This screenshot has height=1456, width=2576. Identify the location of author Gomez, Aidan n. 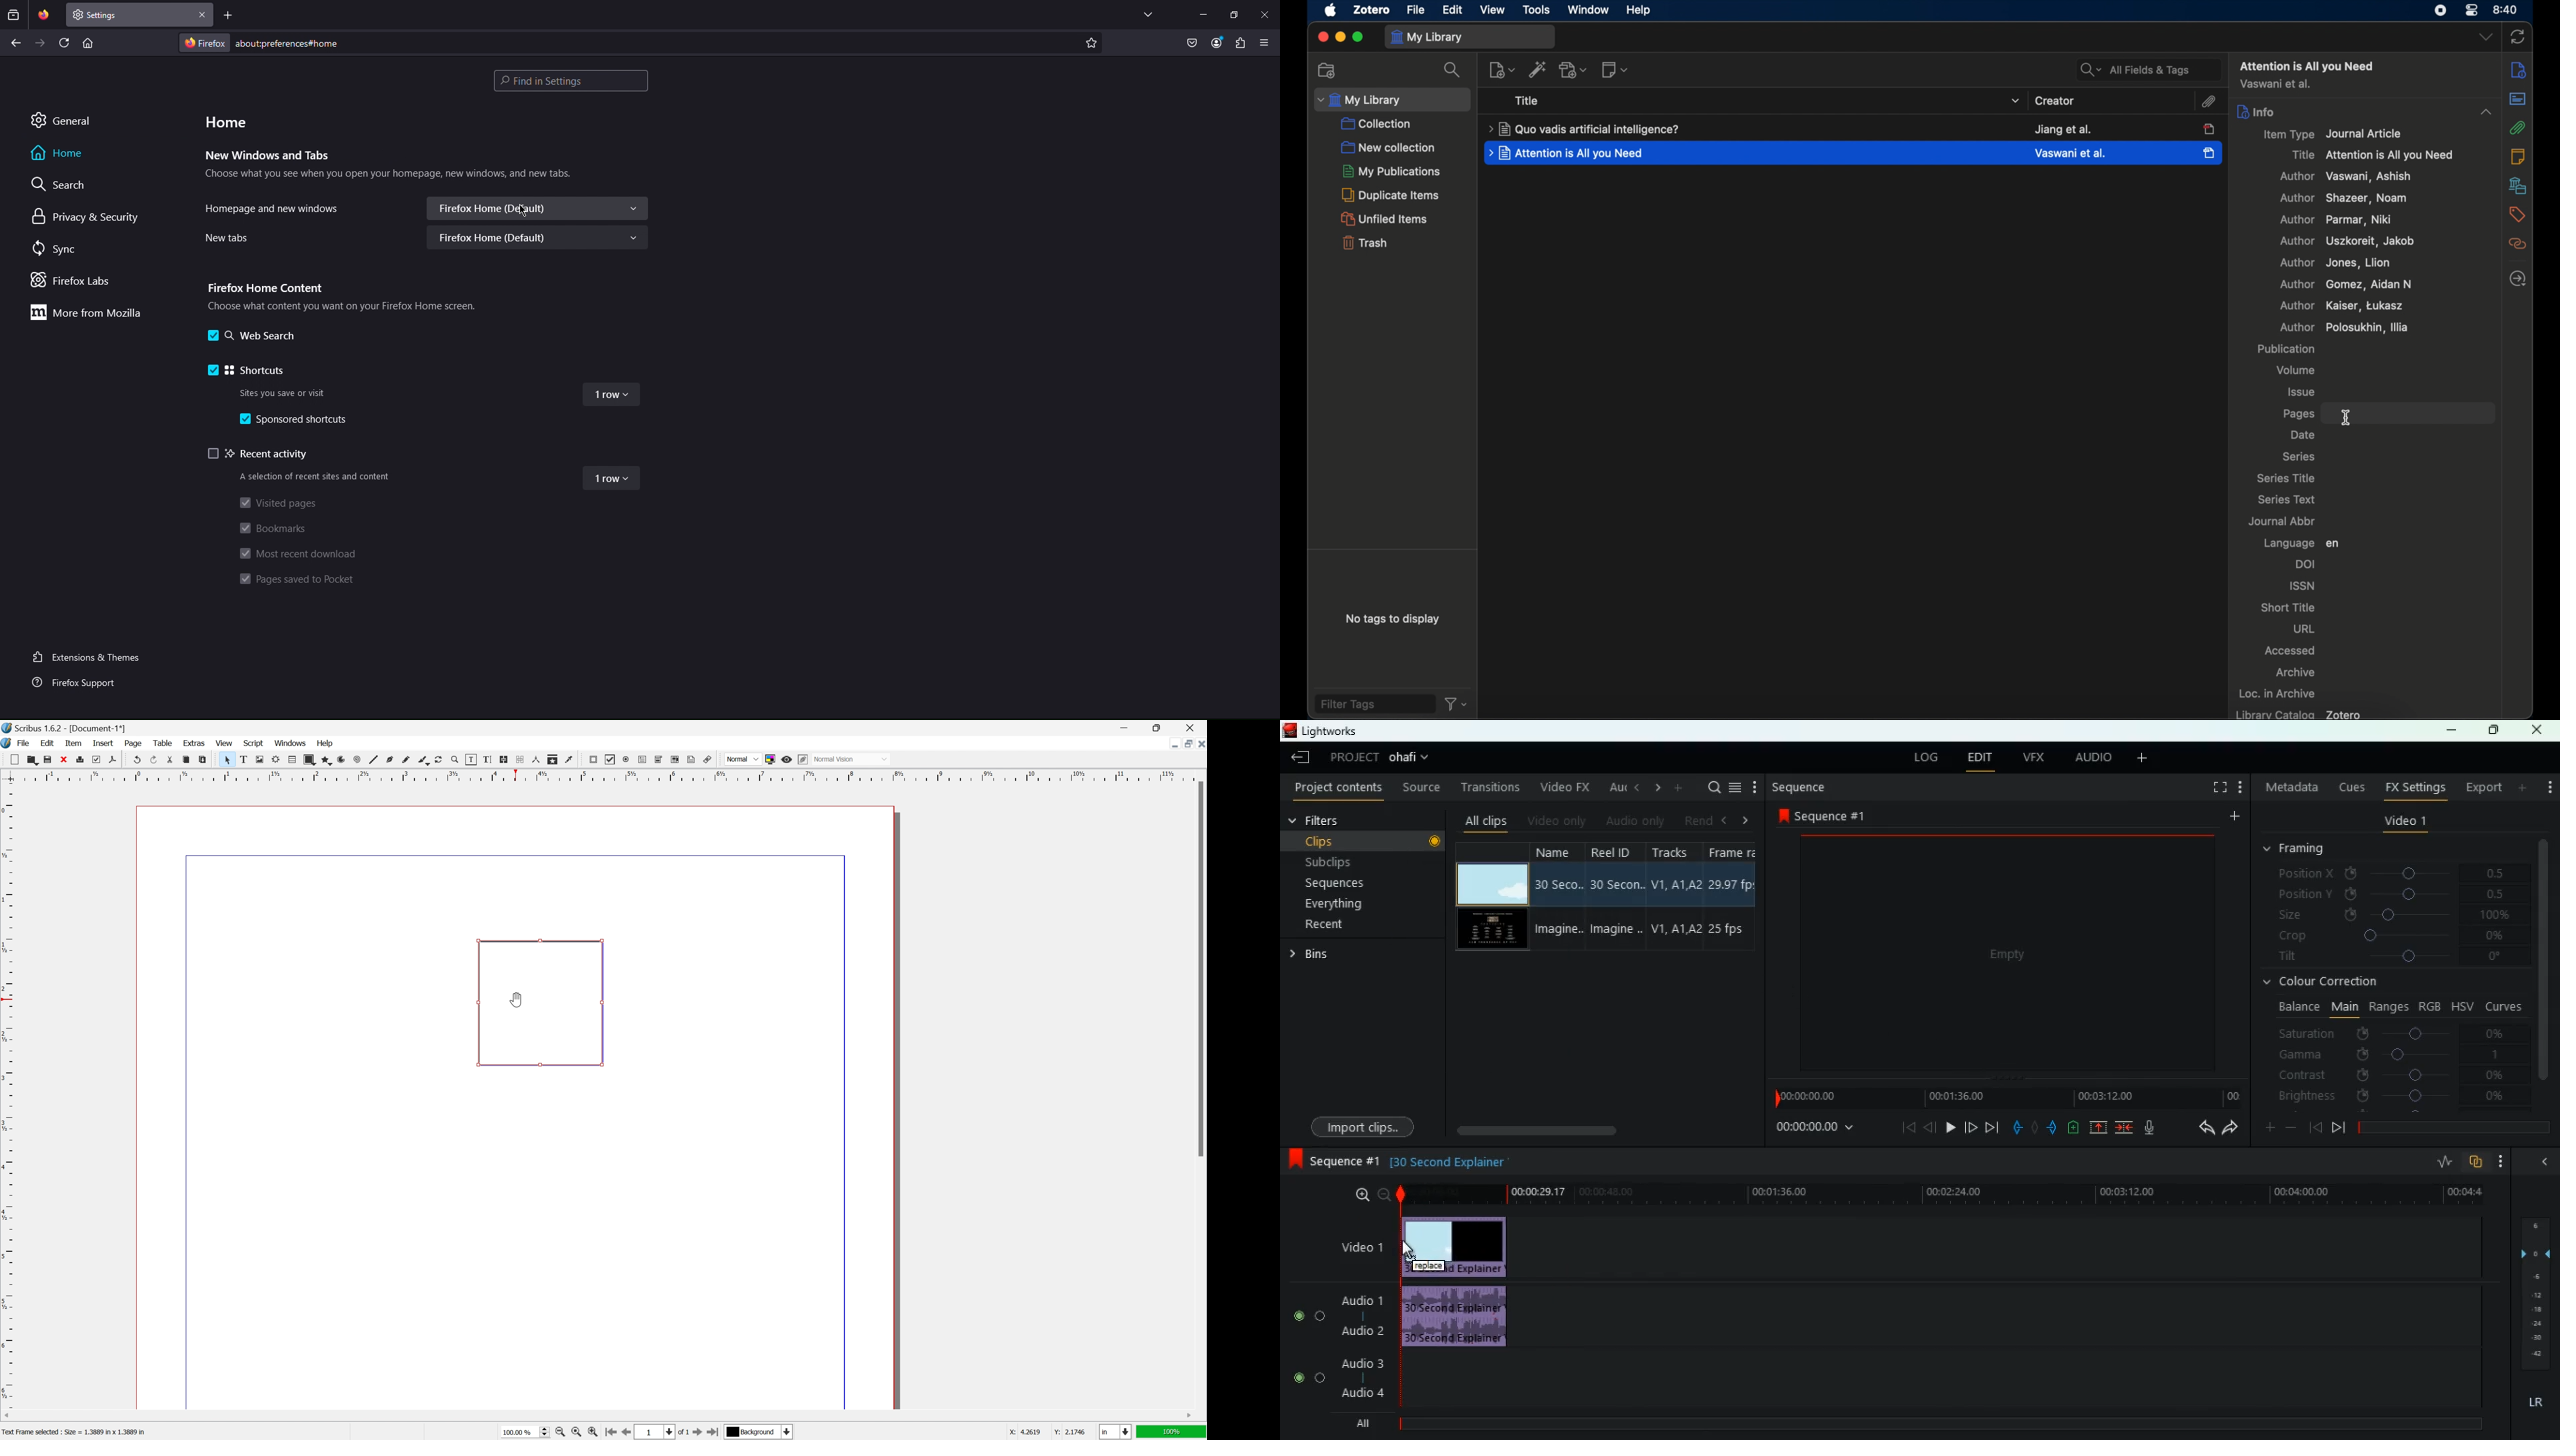
(2345, 285).